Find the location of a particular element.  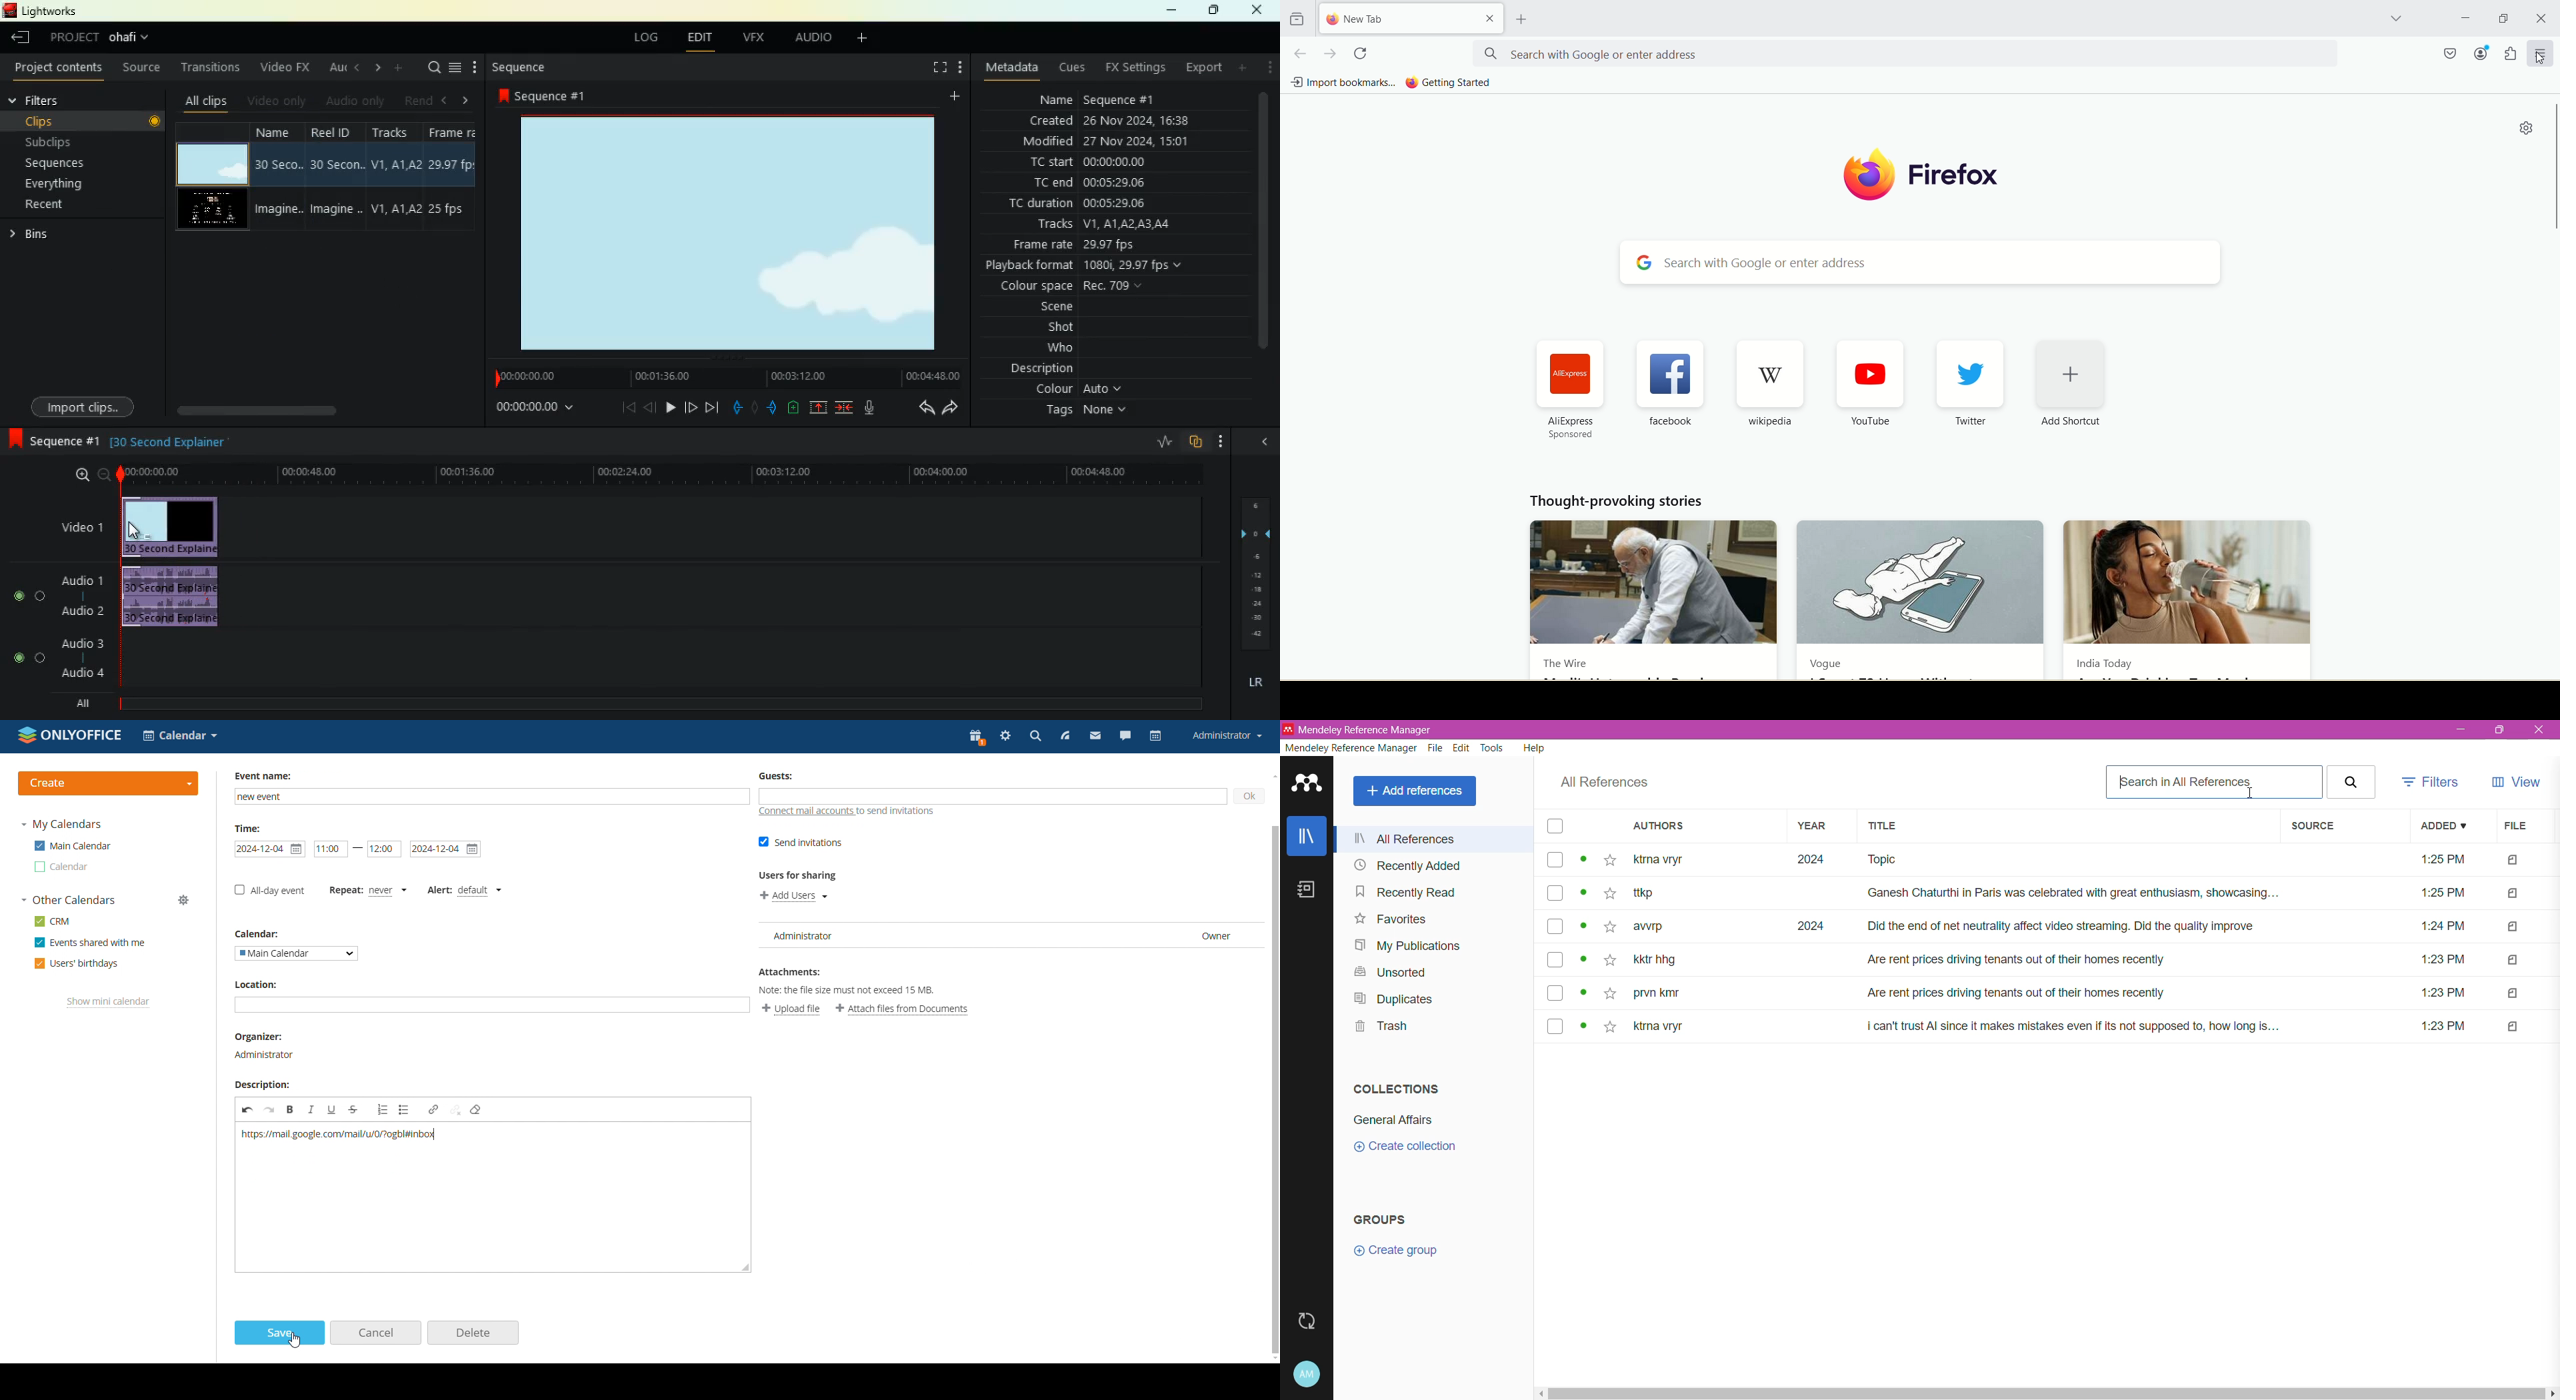

back is located at coordinates (918, 408).